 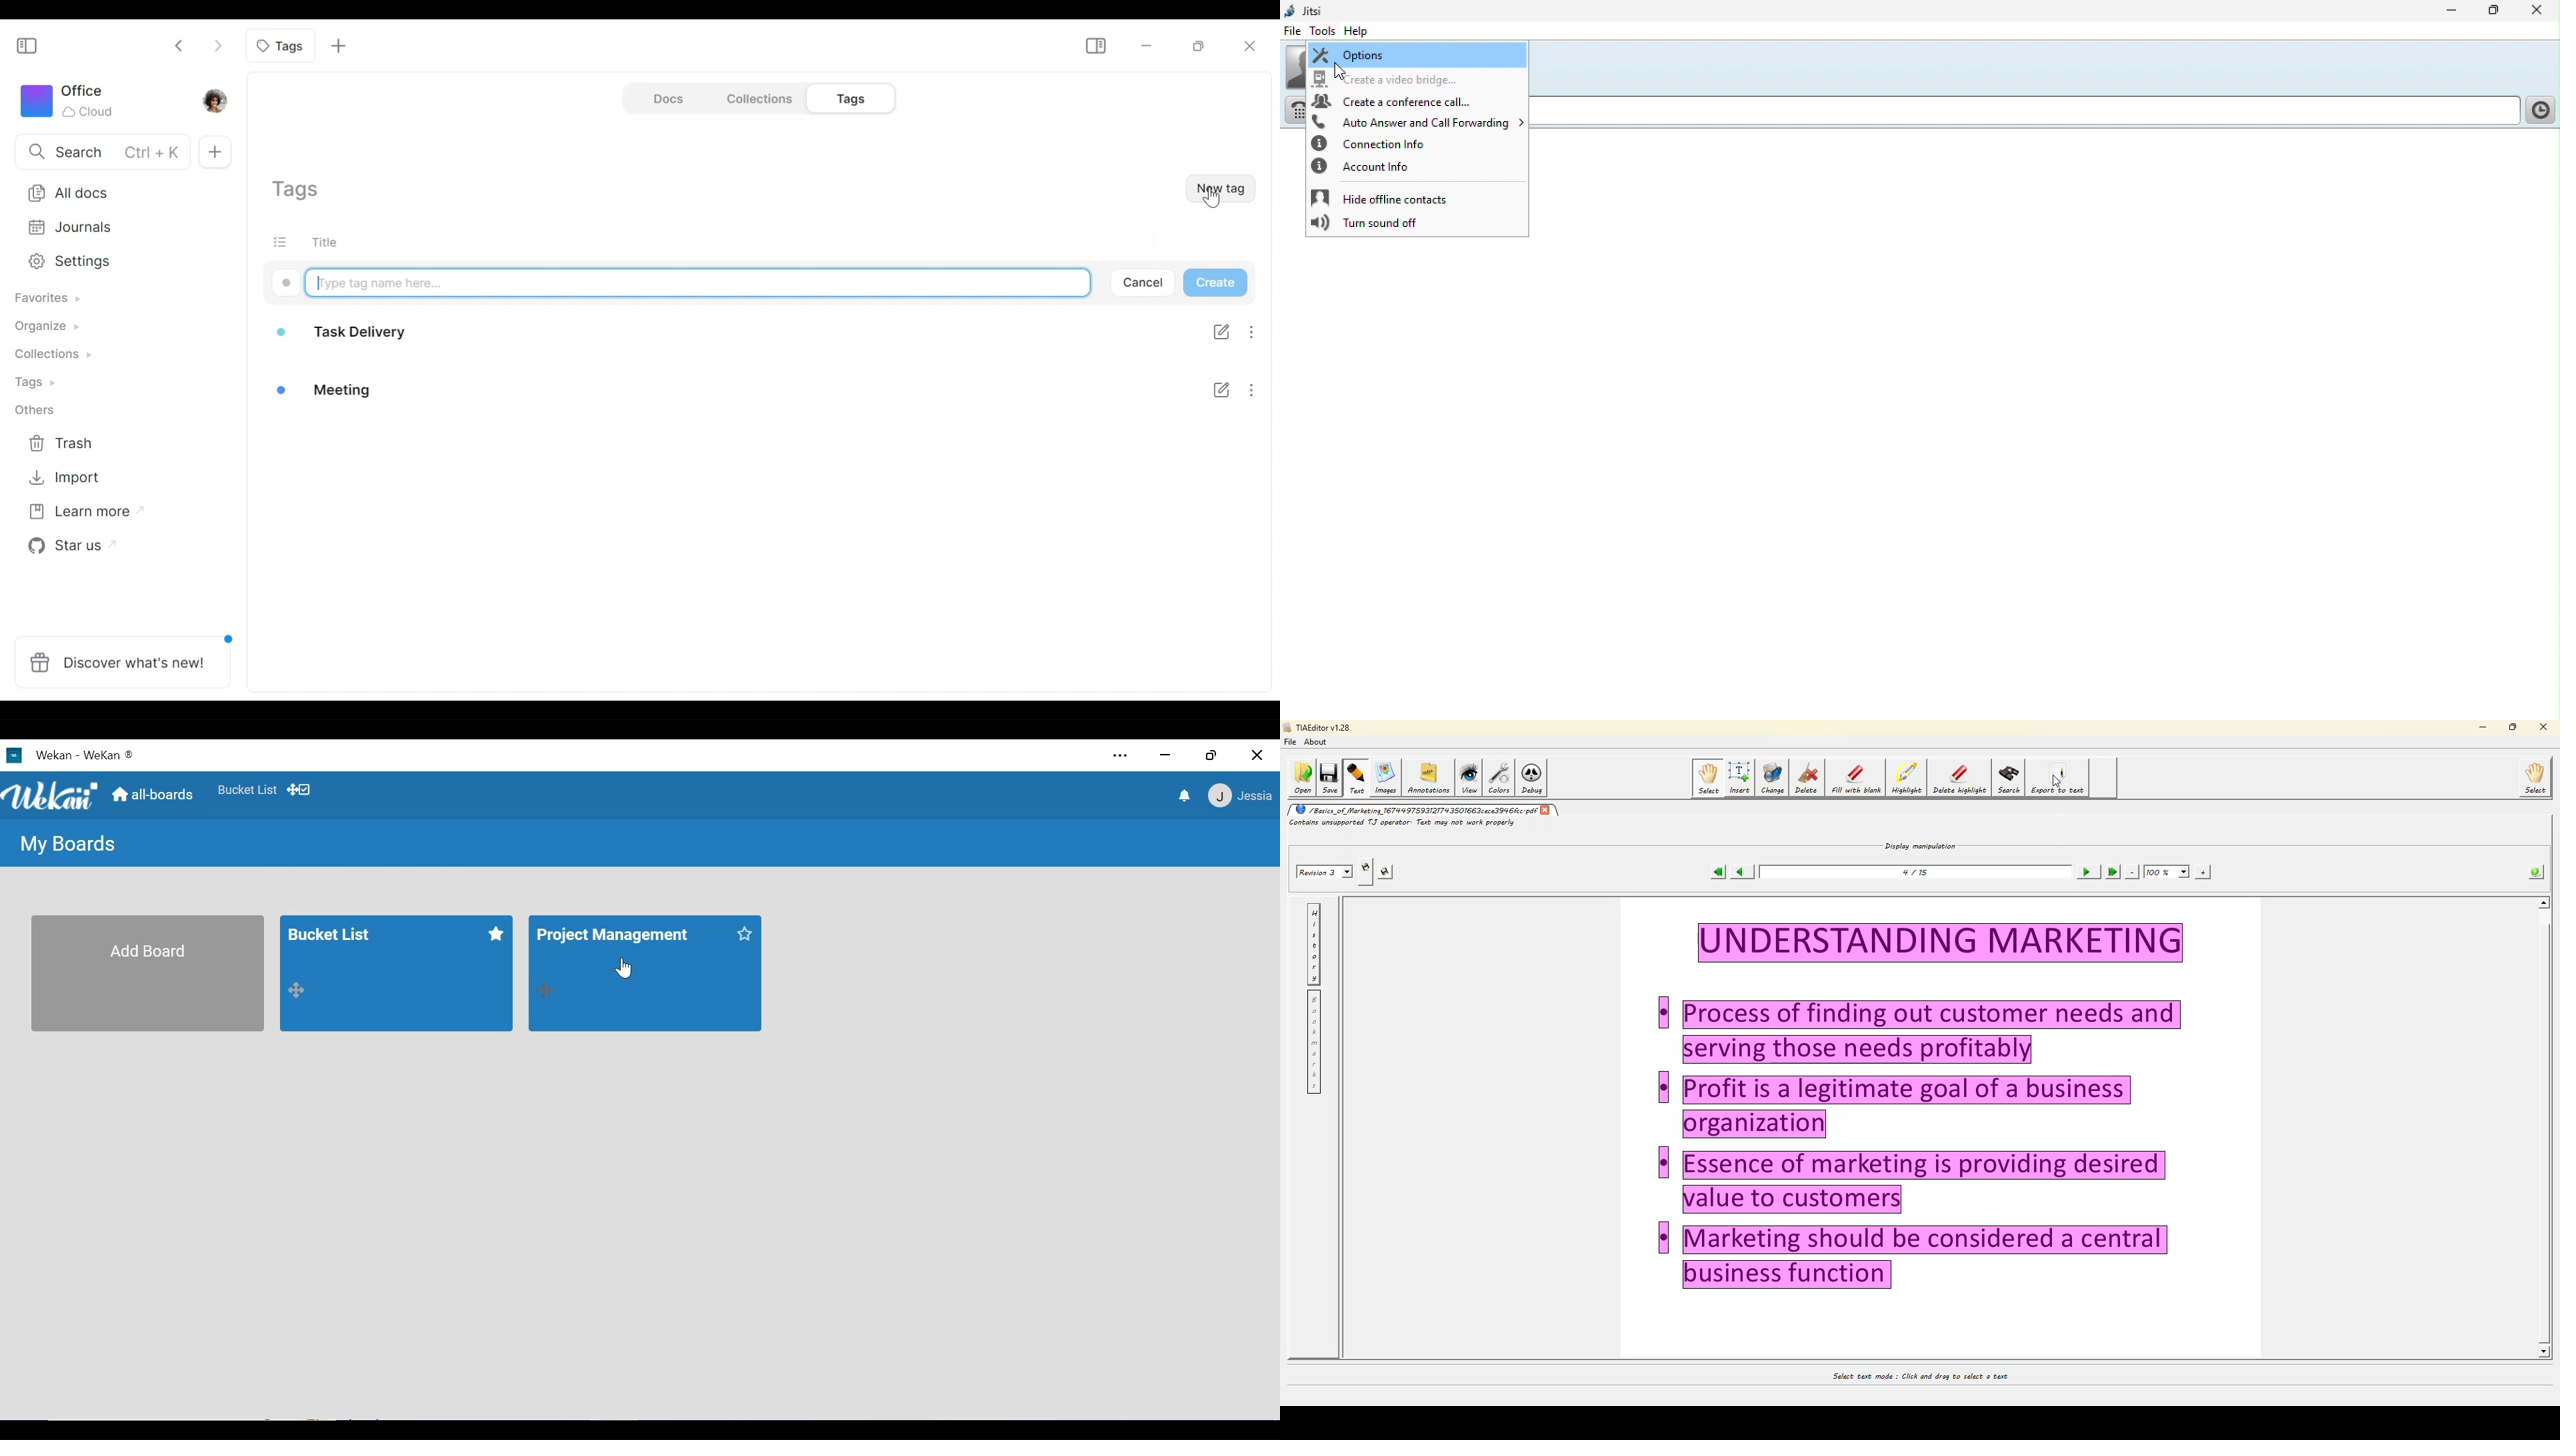 I want to click on select, so click(x=1705, y=777).